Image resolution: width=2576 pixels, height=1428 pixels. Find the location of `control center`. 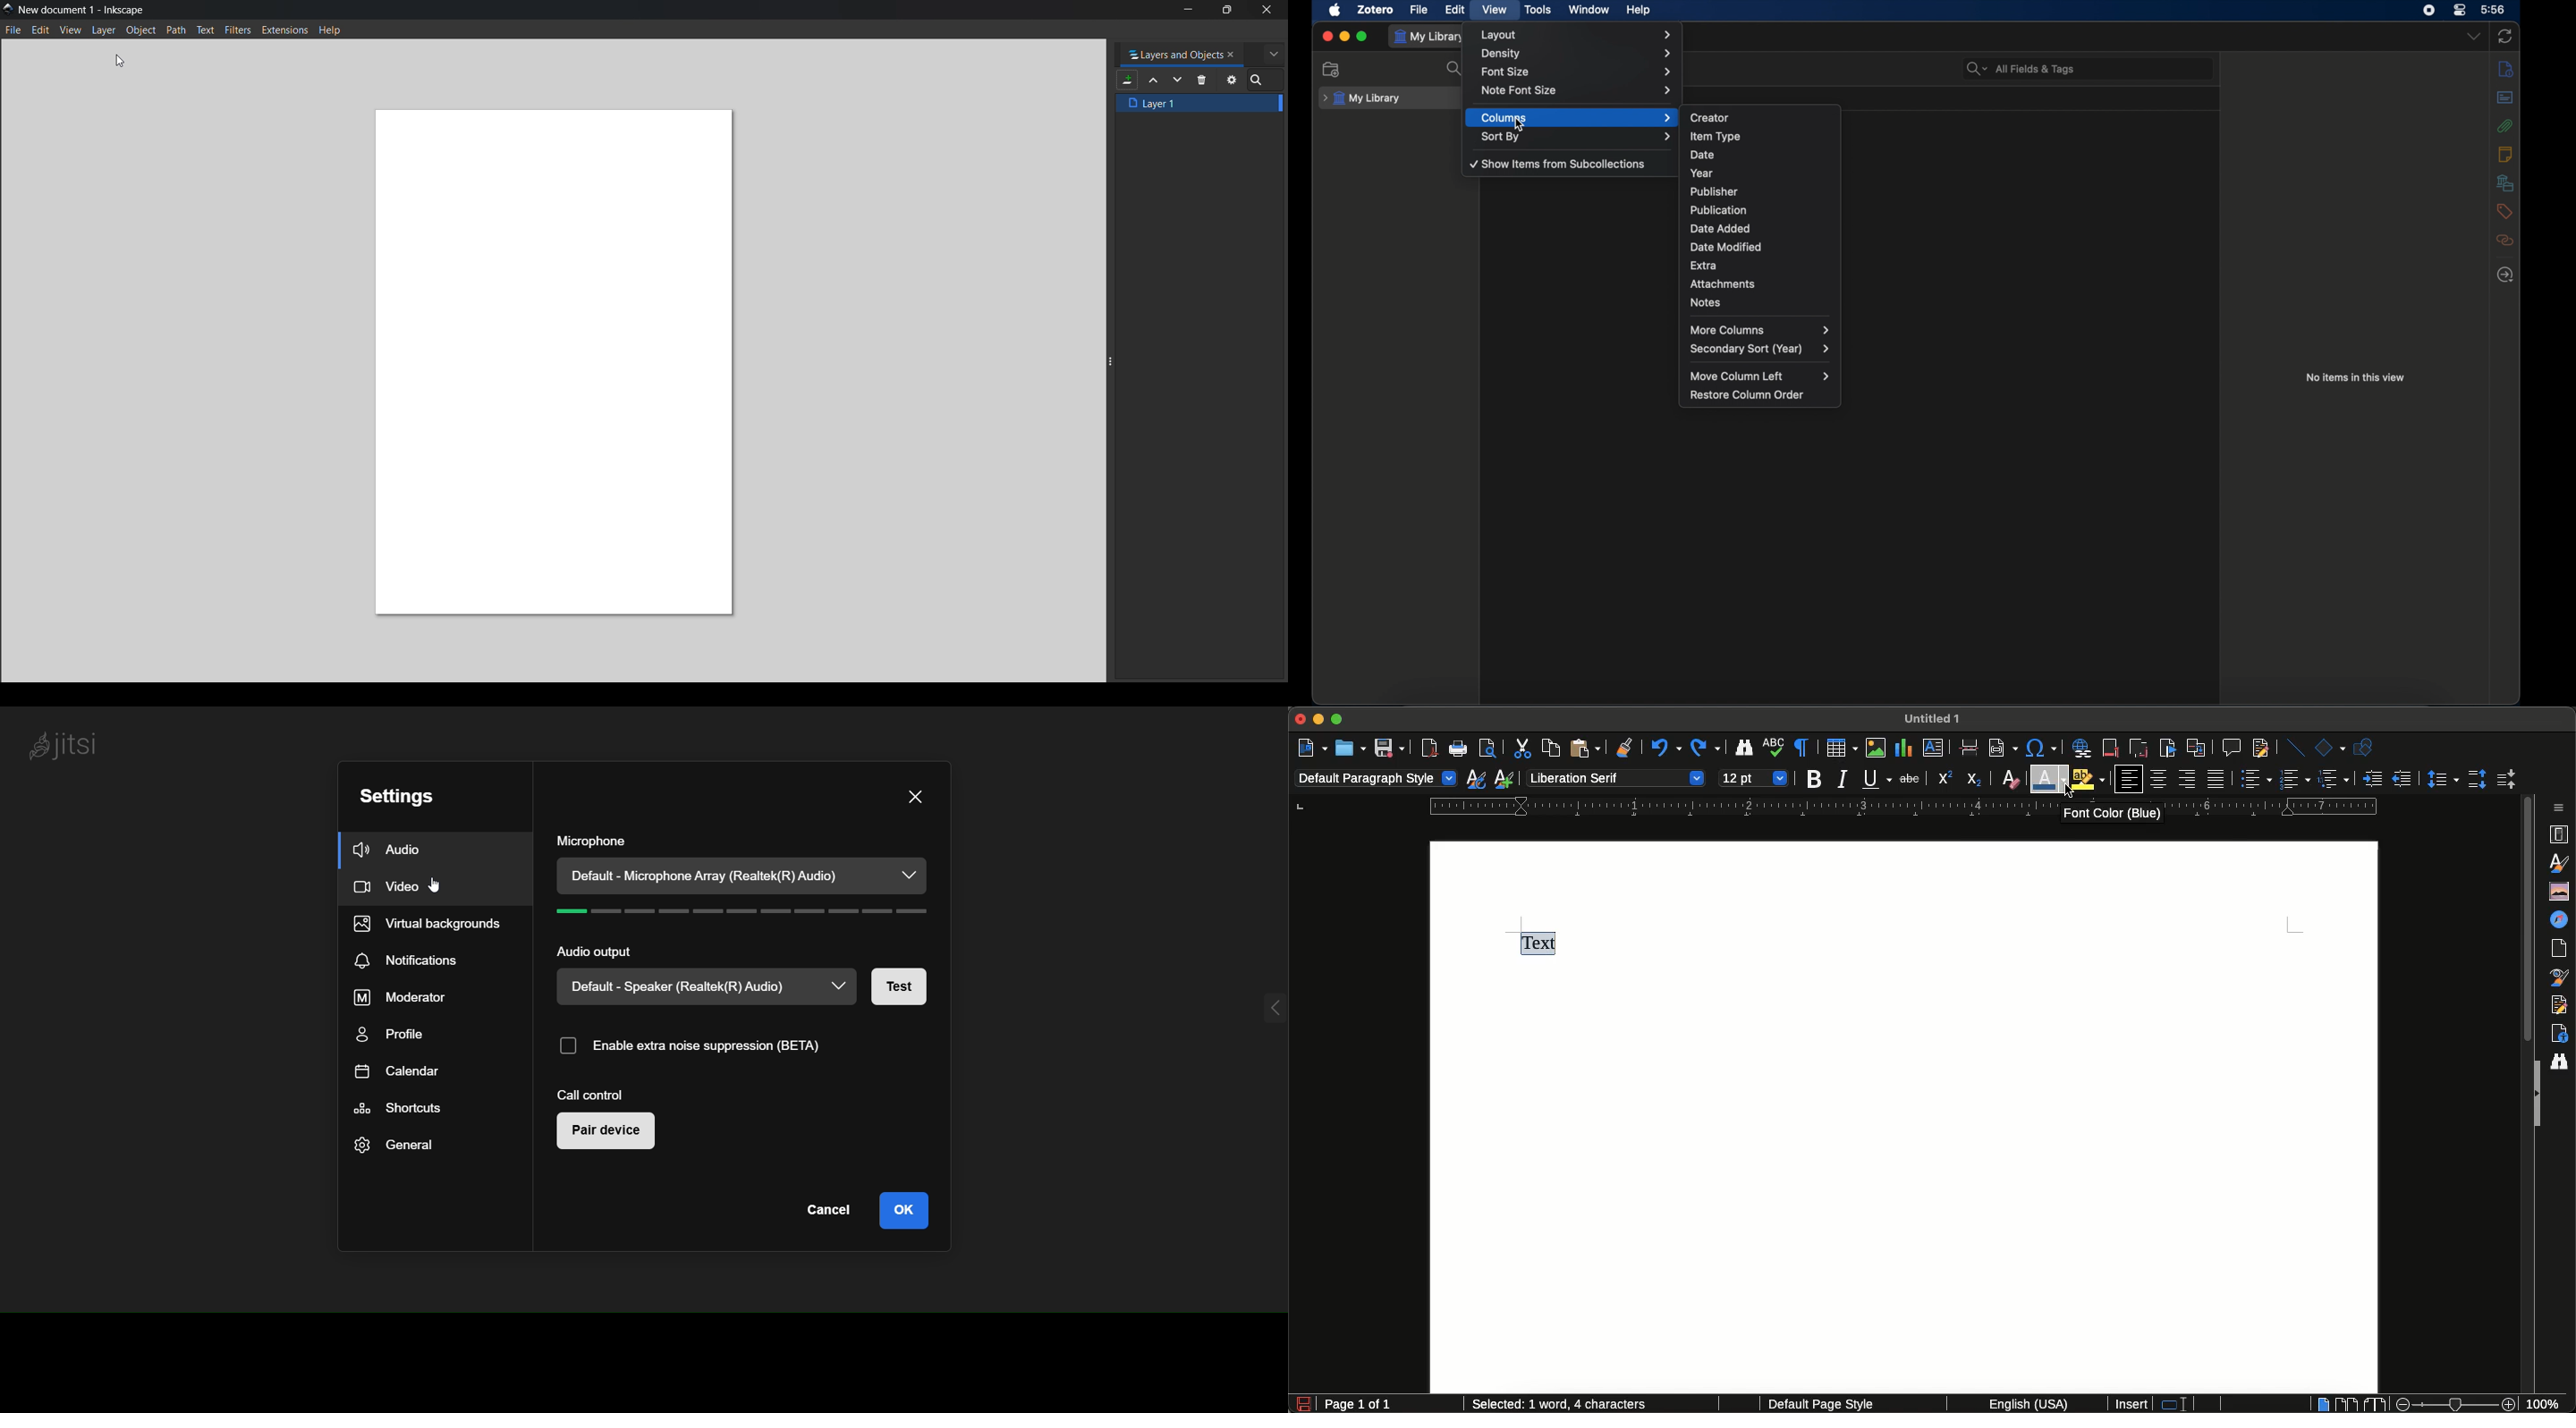

control center is located at coordinates (2459, 10).